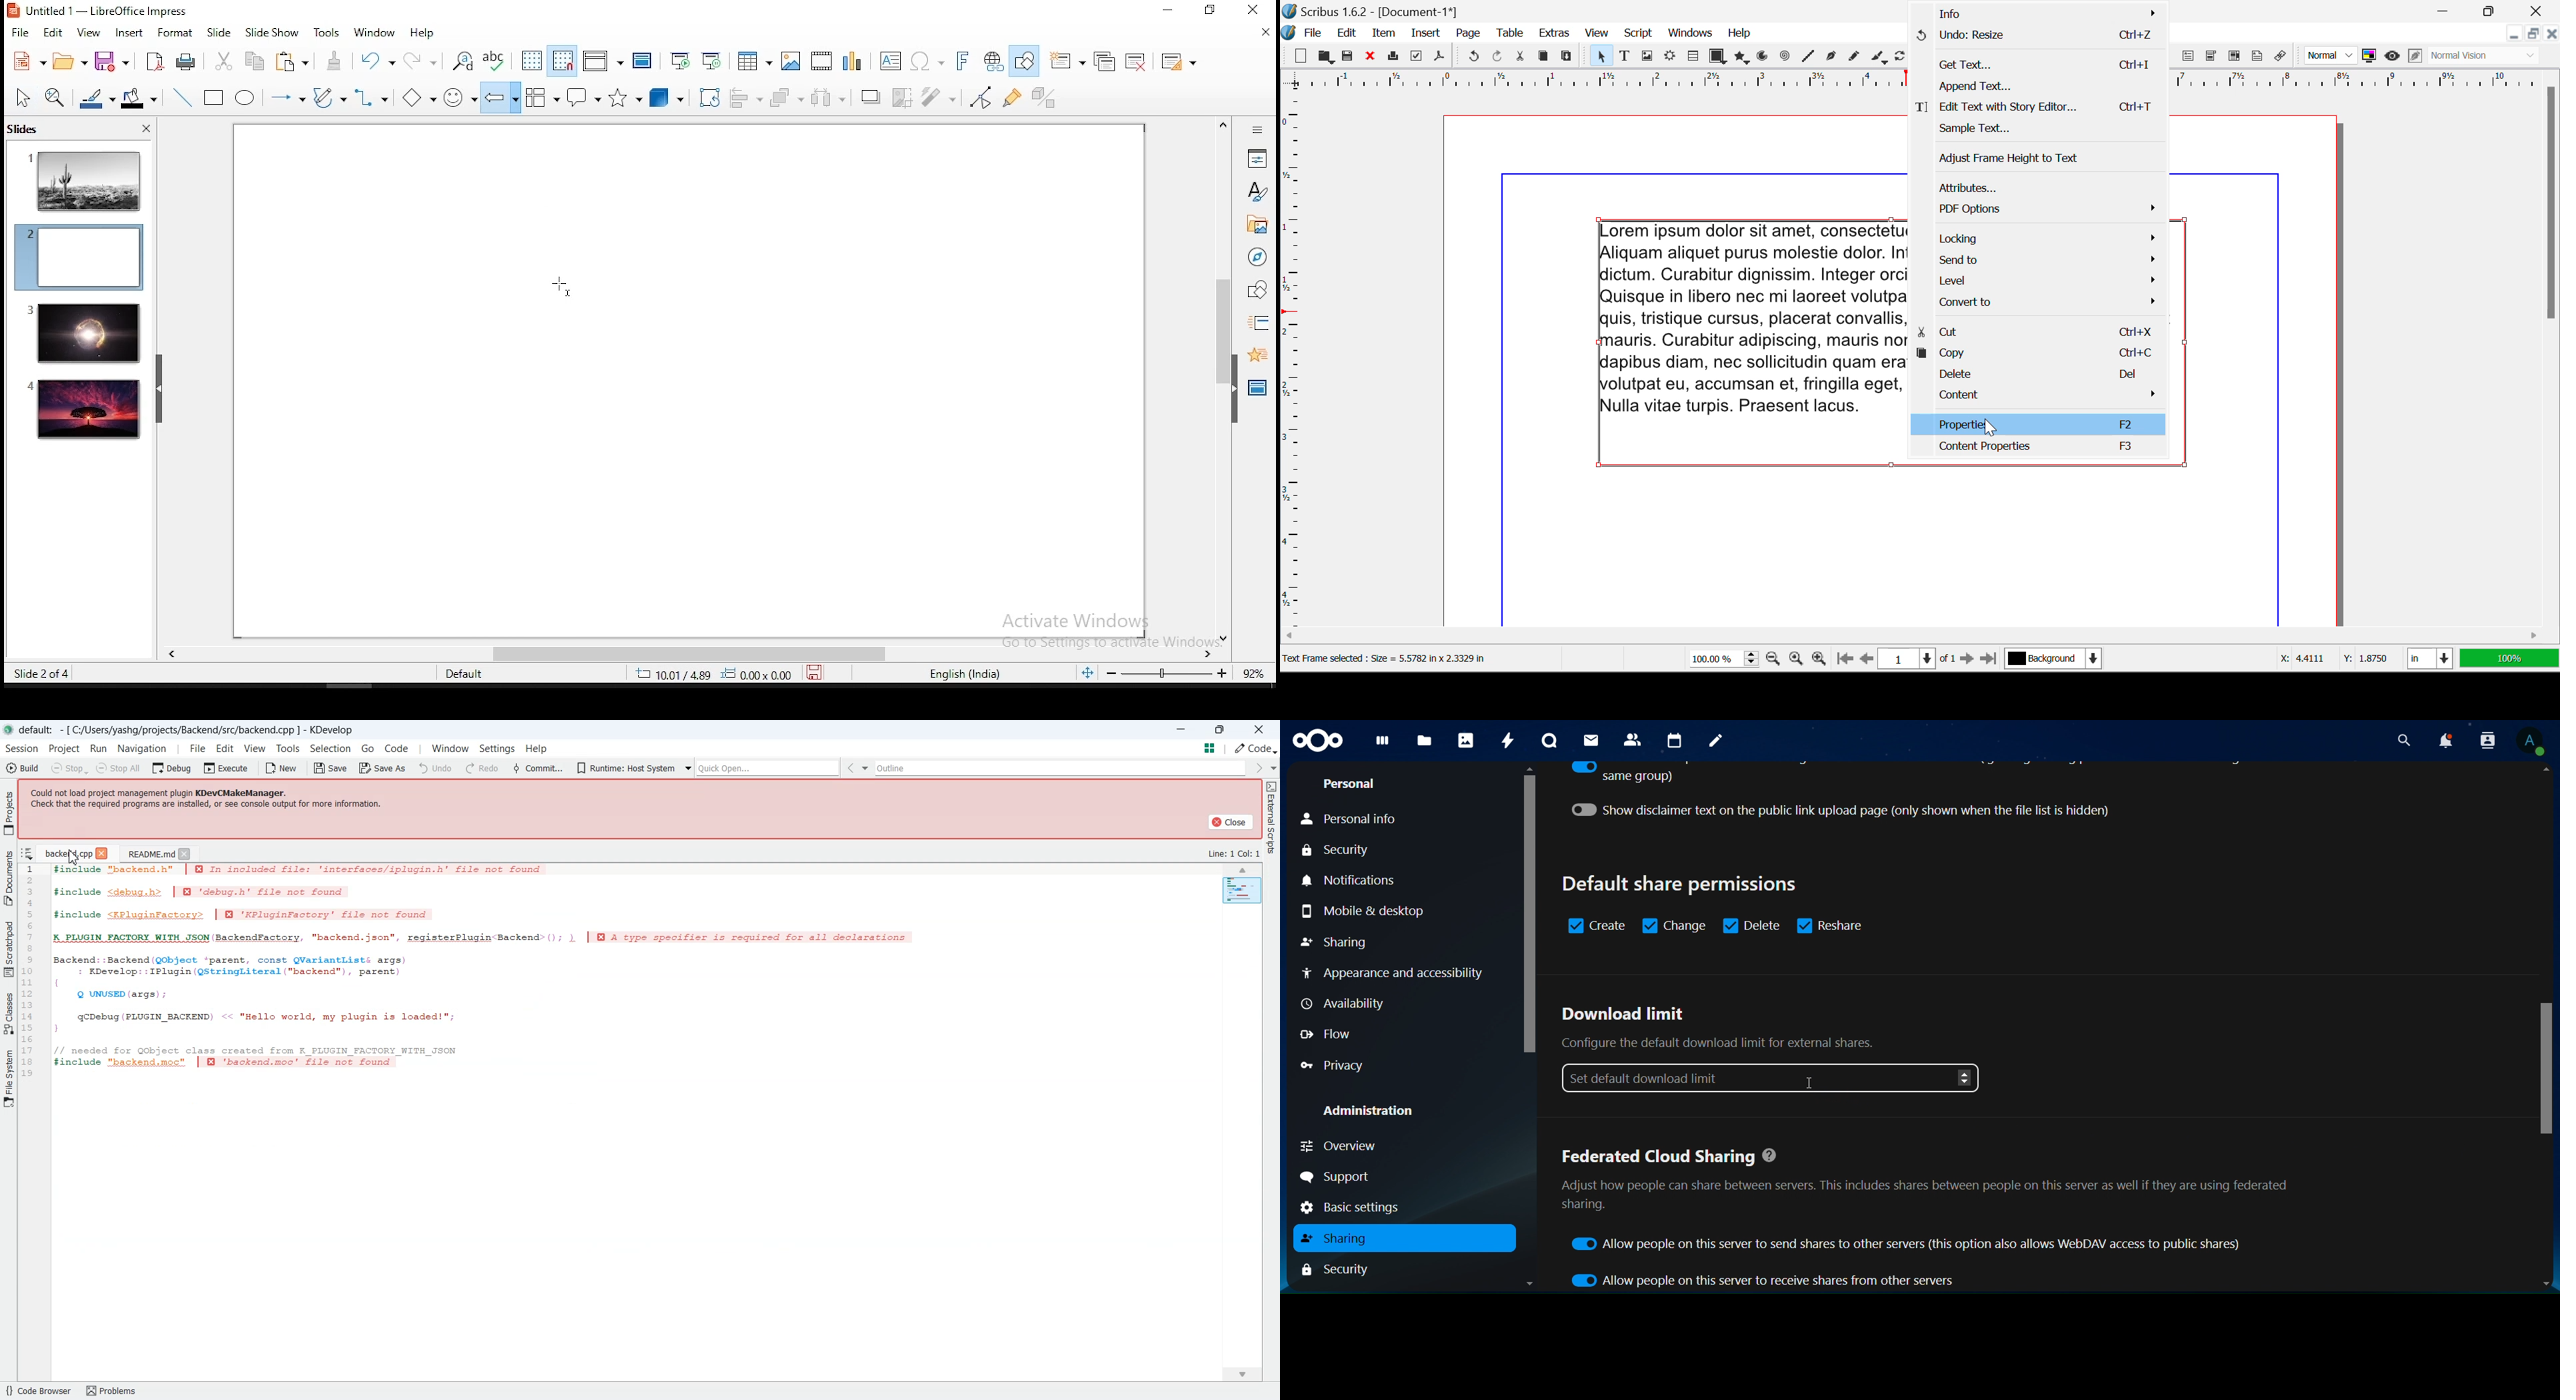  I want to click on talk, so click(1552, 740).